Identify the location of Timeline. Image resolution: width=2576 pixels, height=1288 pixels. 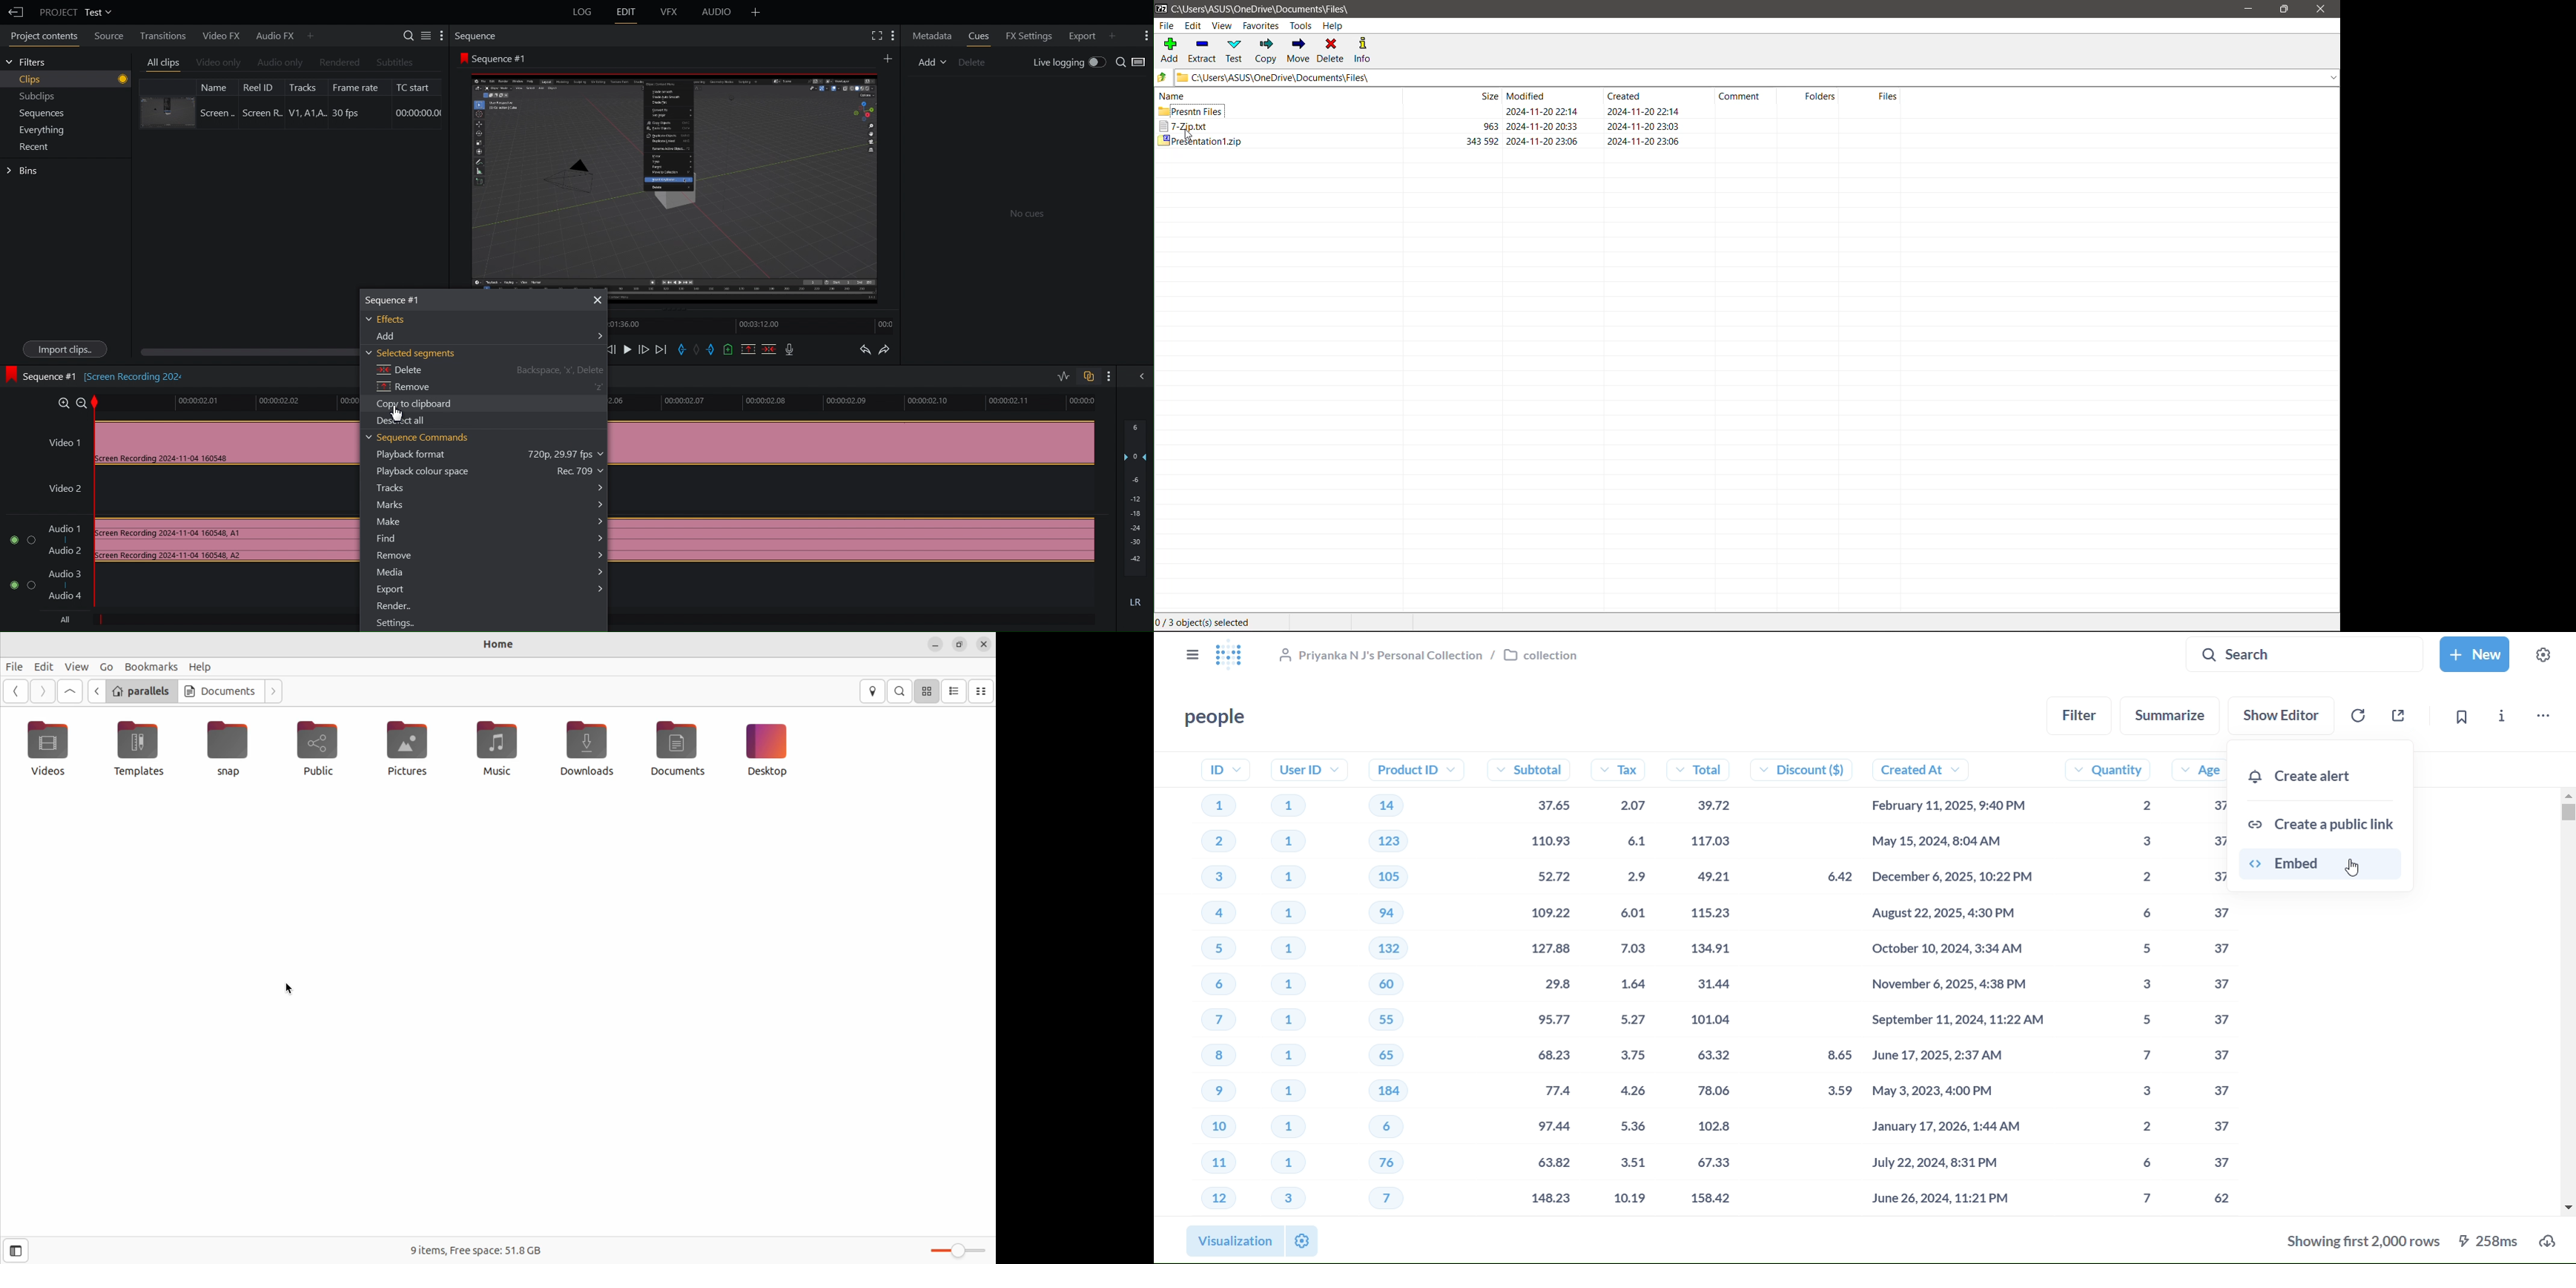
(753, 327).